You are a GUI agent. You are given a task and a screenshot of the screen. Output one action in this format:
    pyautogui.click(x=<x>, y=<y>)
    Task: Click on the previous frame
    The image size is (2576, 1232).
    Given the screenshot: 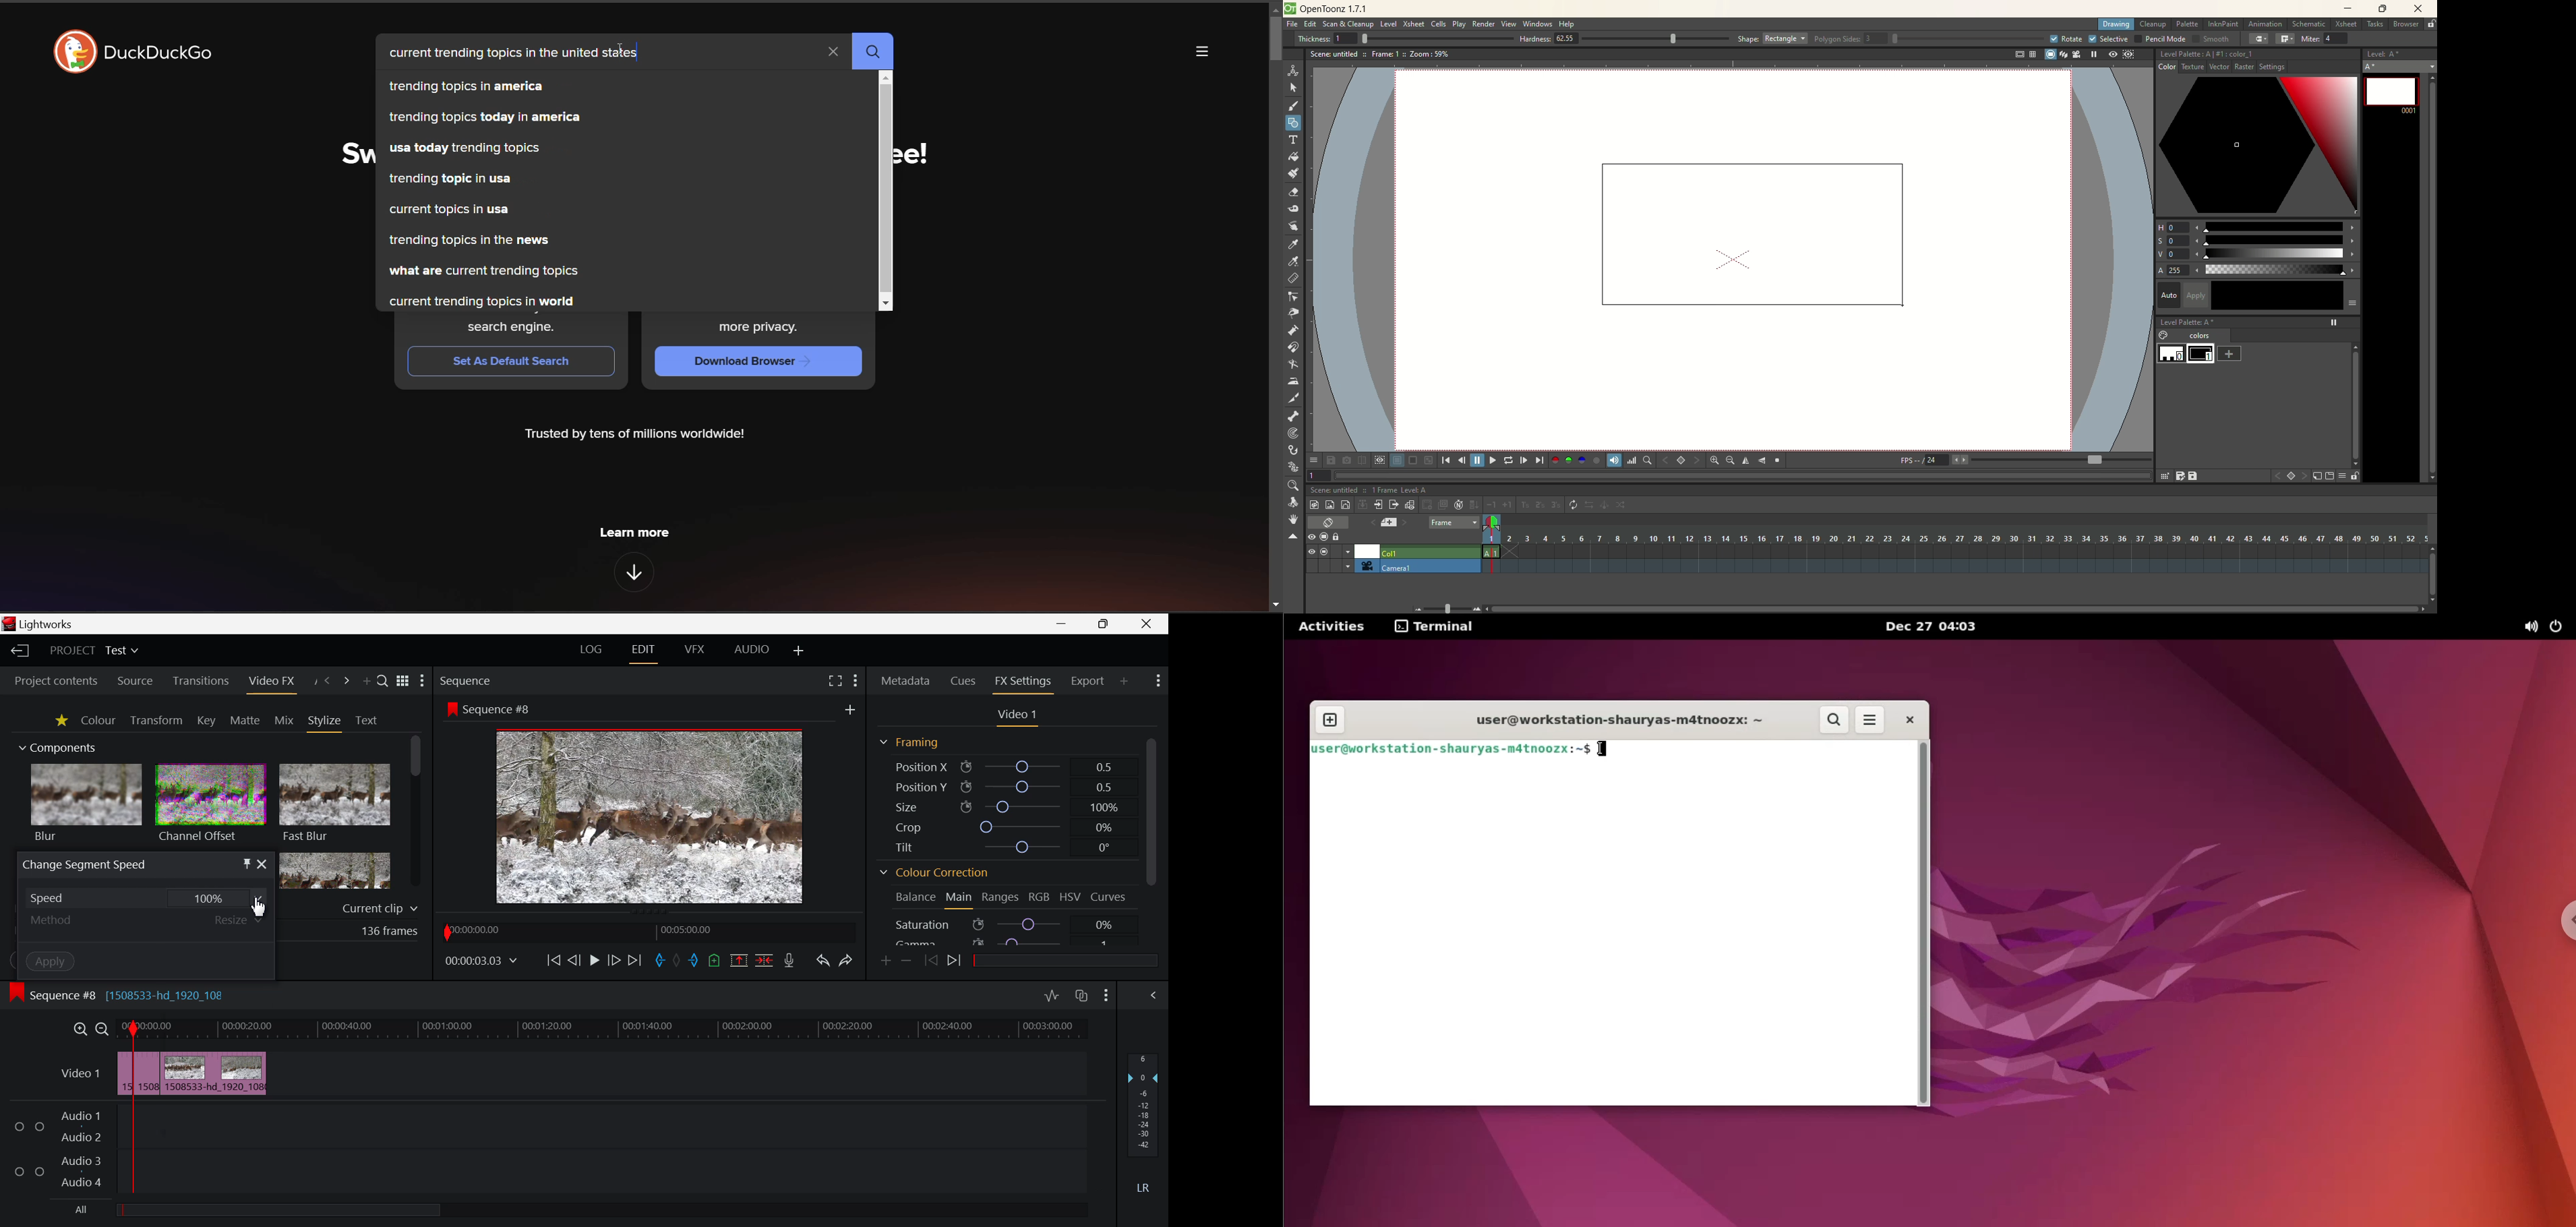 What is the action you would take?
    pyautogui.click(x=1460, y=460)
    